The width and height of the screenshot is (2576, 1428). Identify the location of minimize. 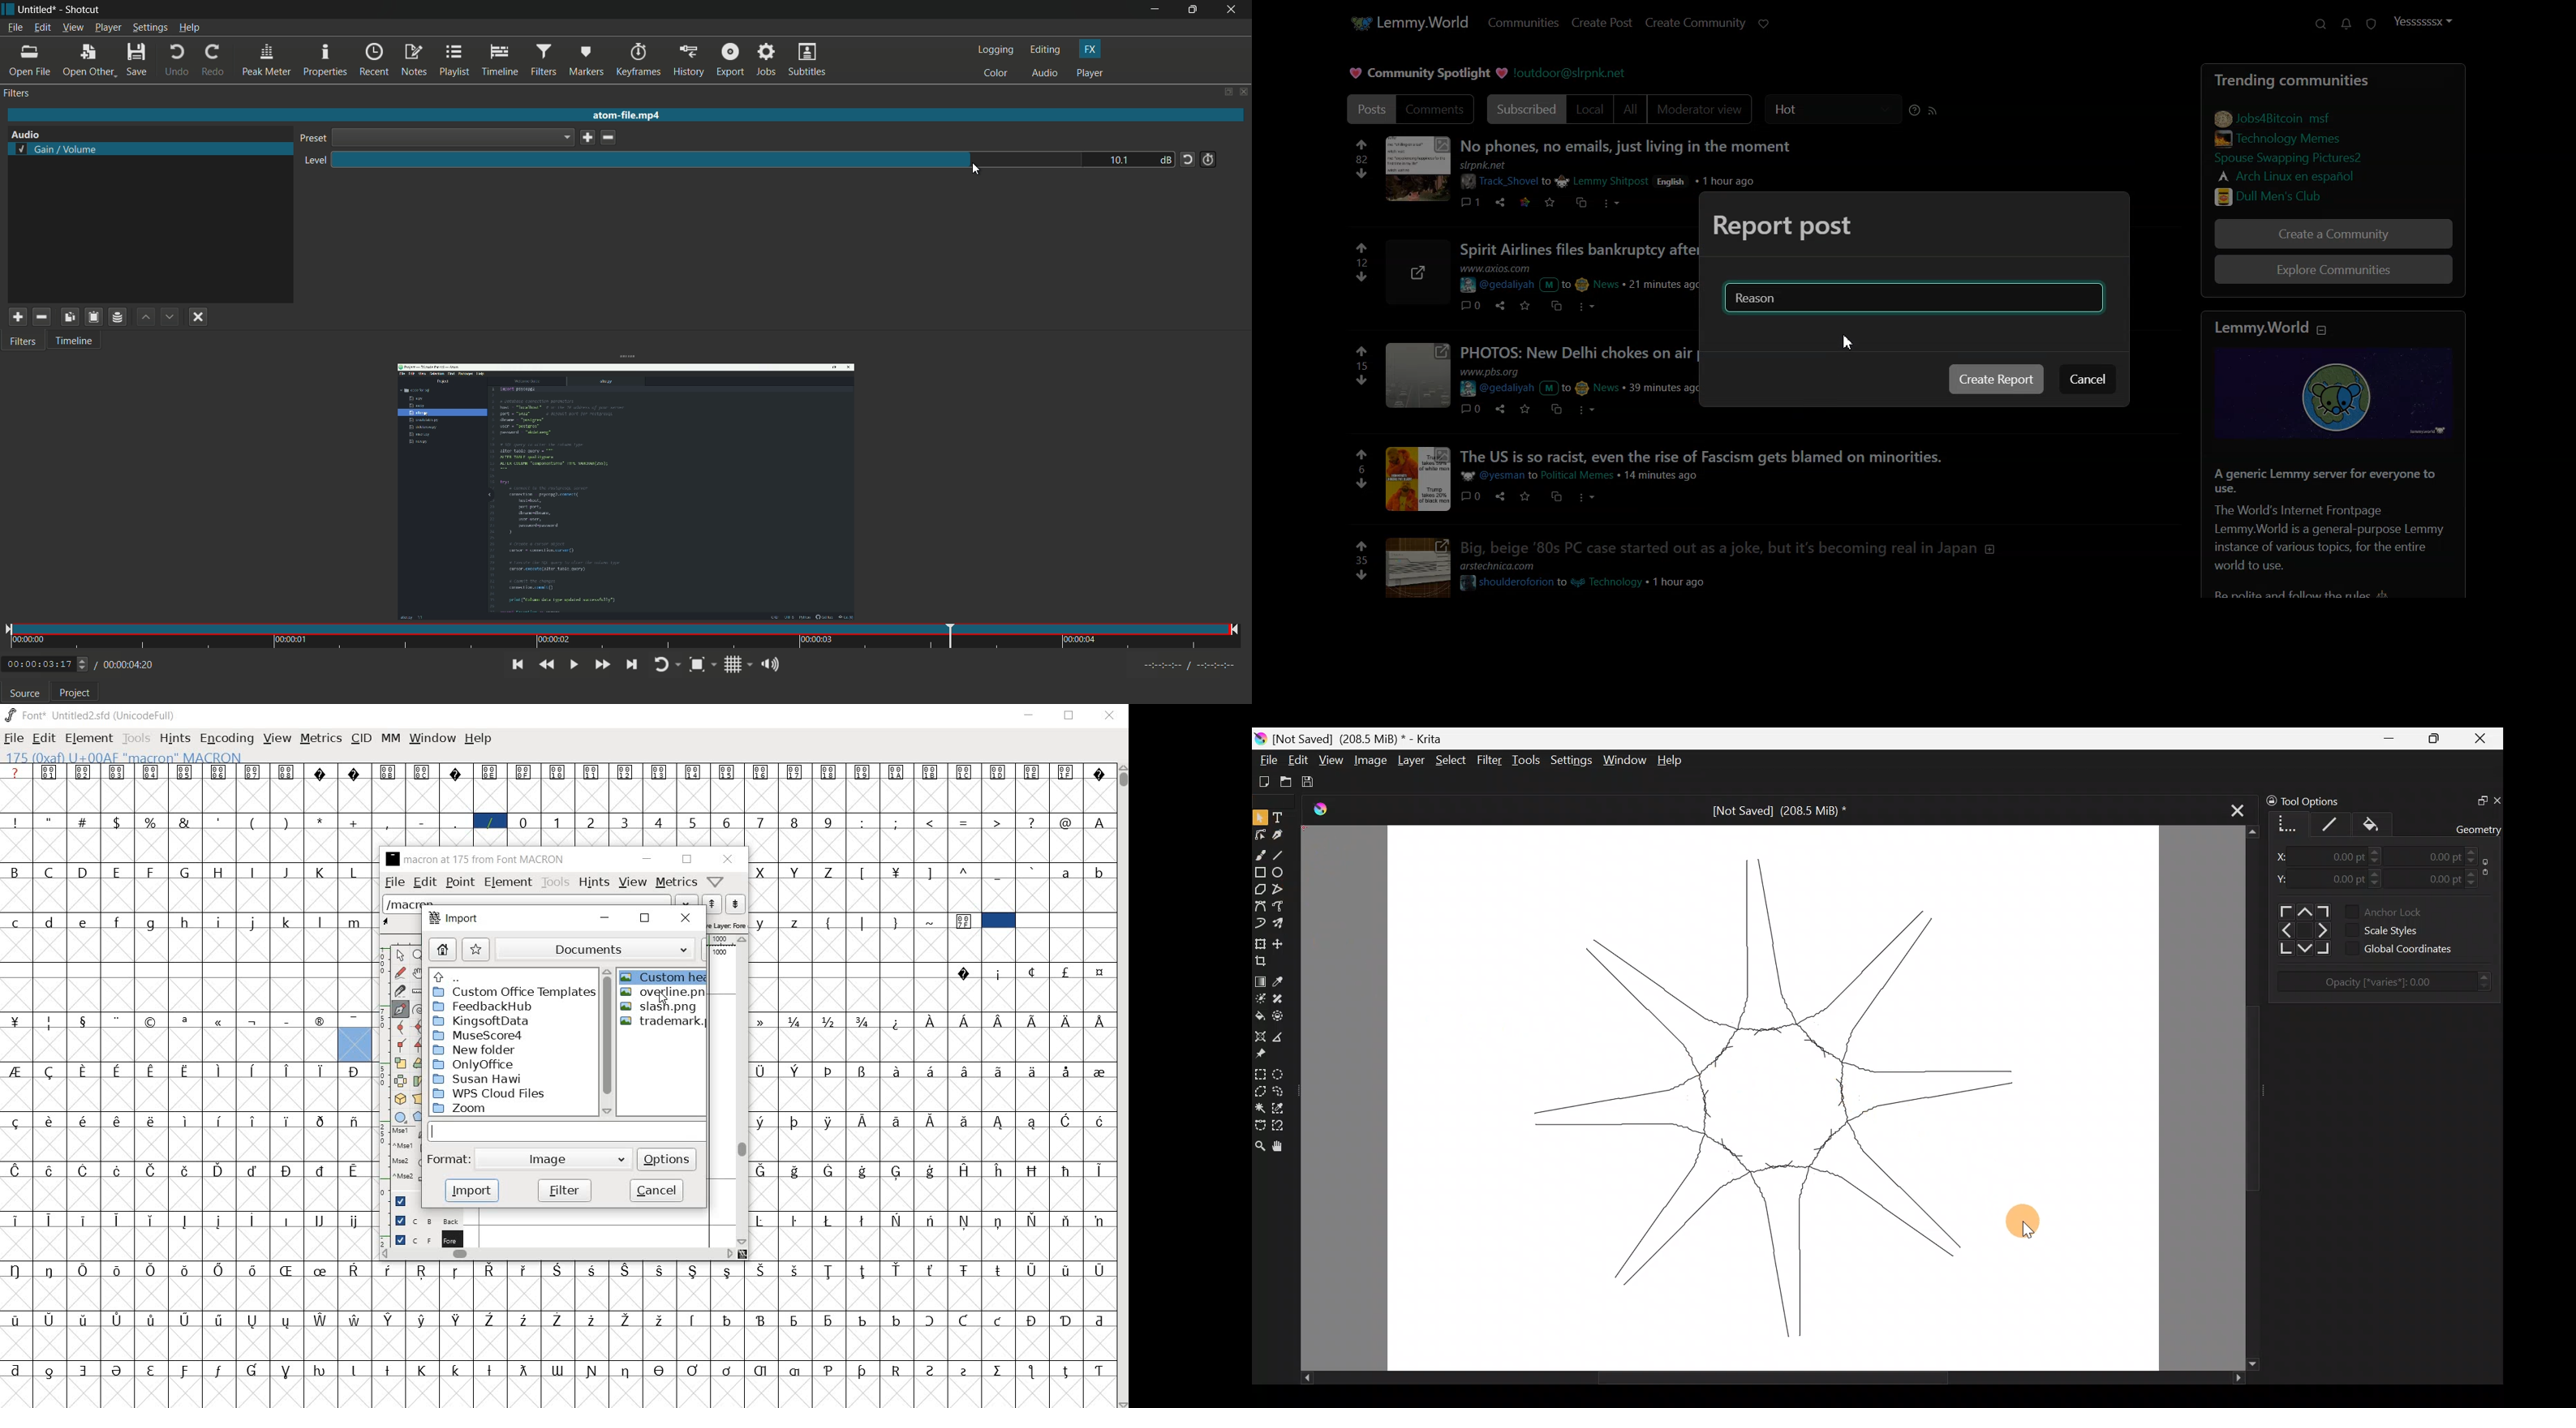
(1154, 10).